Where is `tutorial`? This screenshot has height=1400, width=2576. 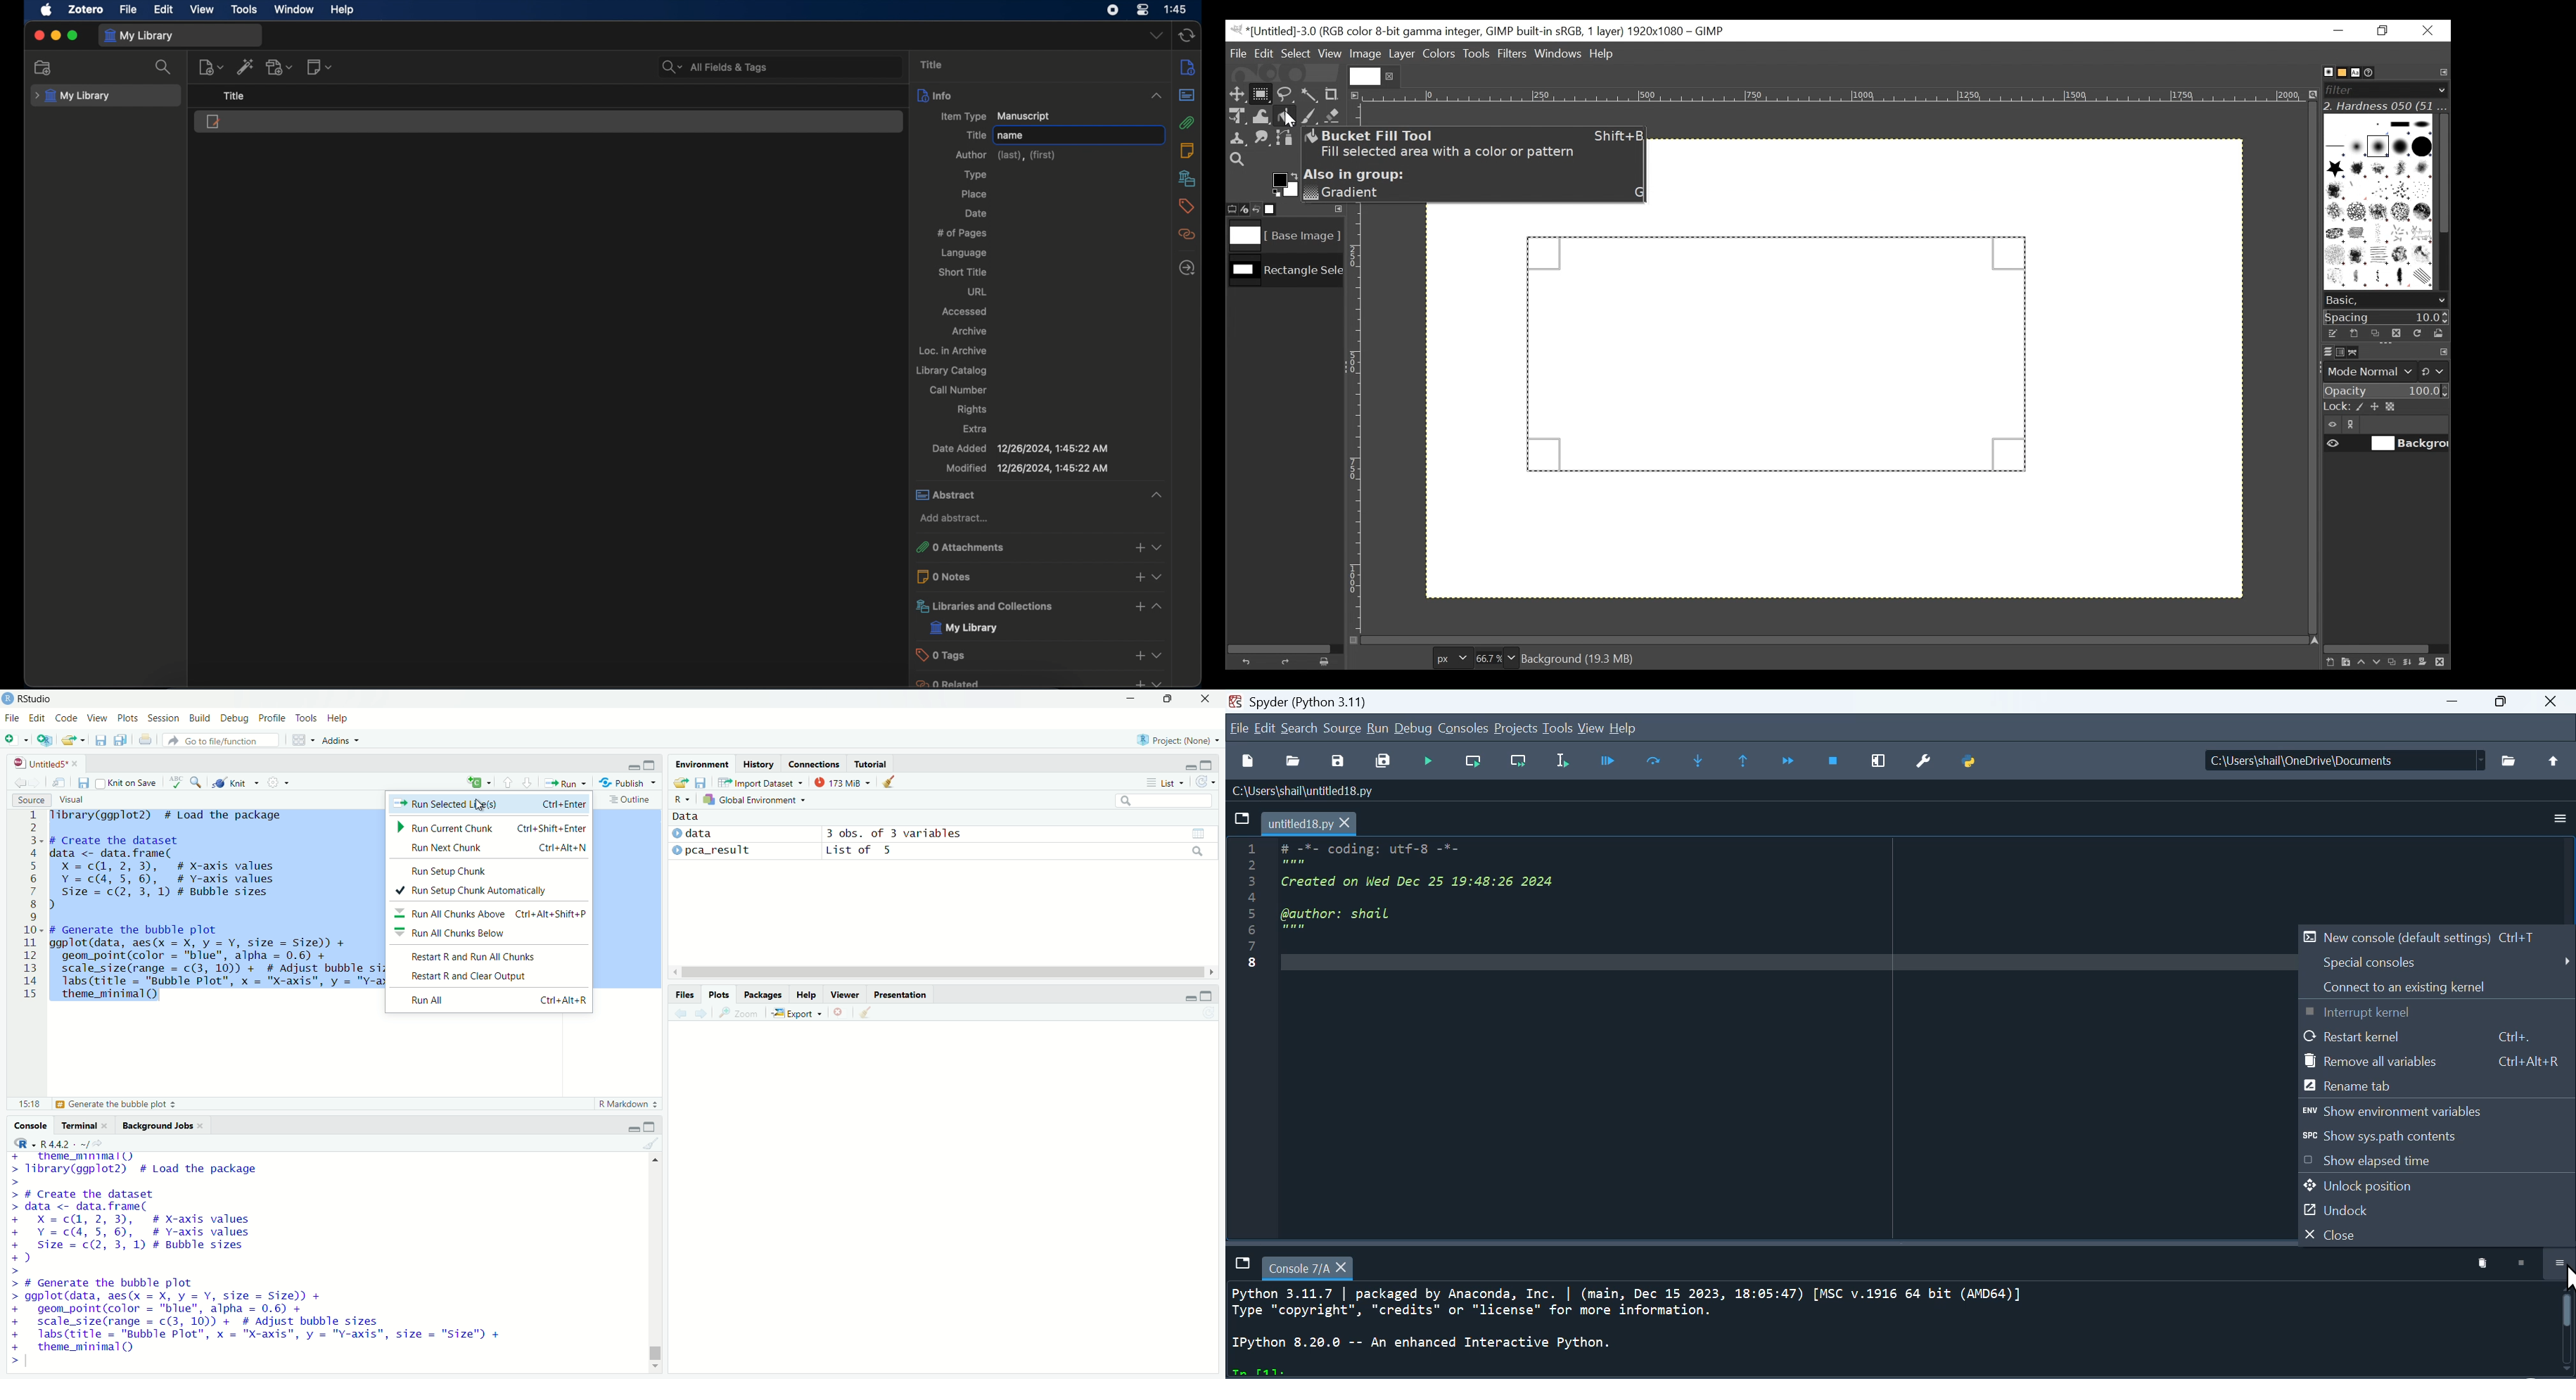
tutorial is located at coordinates (872, 764).